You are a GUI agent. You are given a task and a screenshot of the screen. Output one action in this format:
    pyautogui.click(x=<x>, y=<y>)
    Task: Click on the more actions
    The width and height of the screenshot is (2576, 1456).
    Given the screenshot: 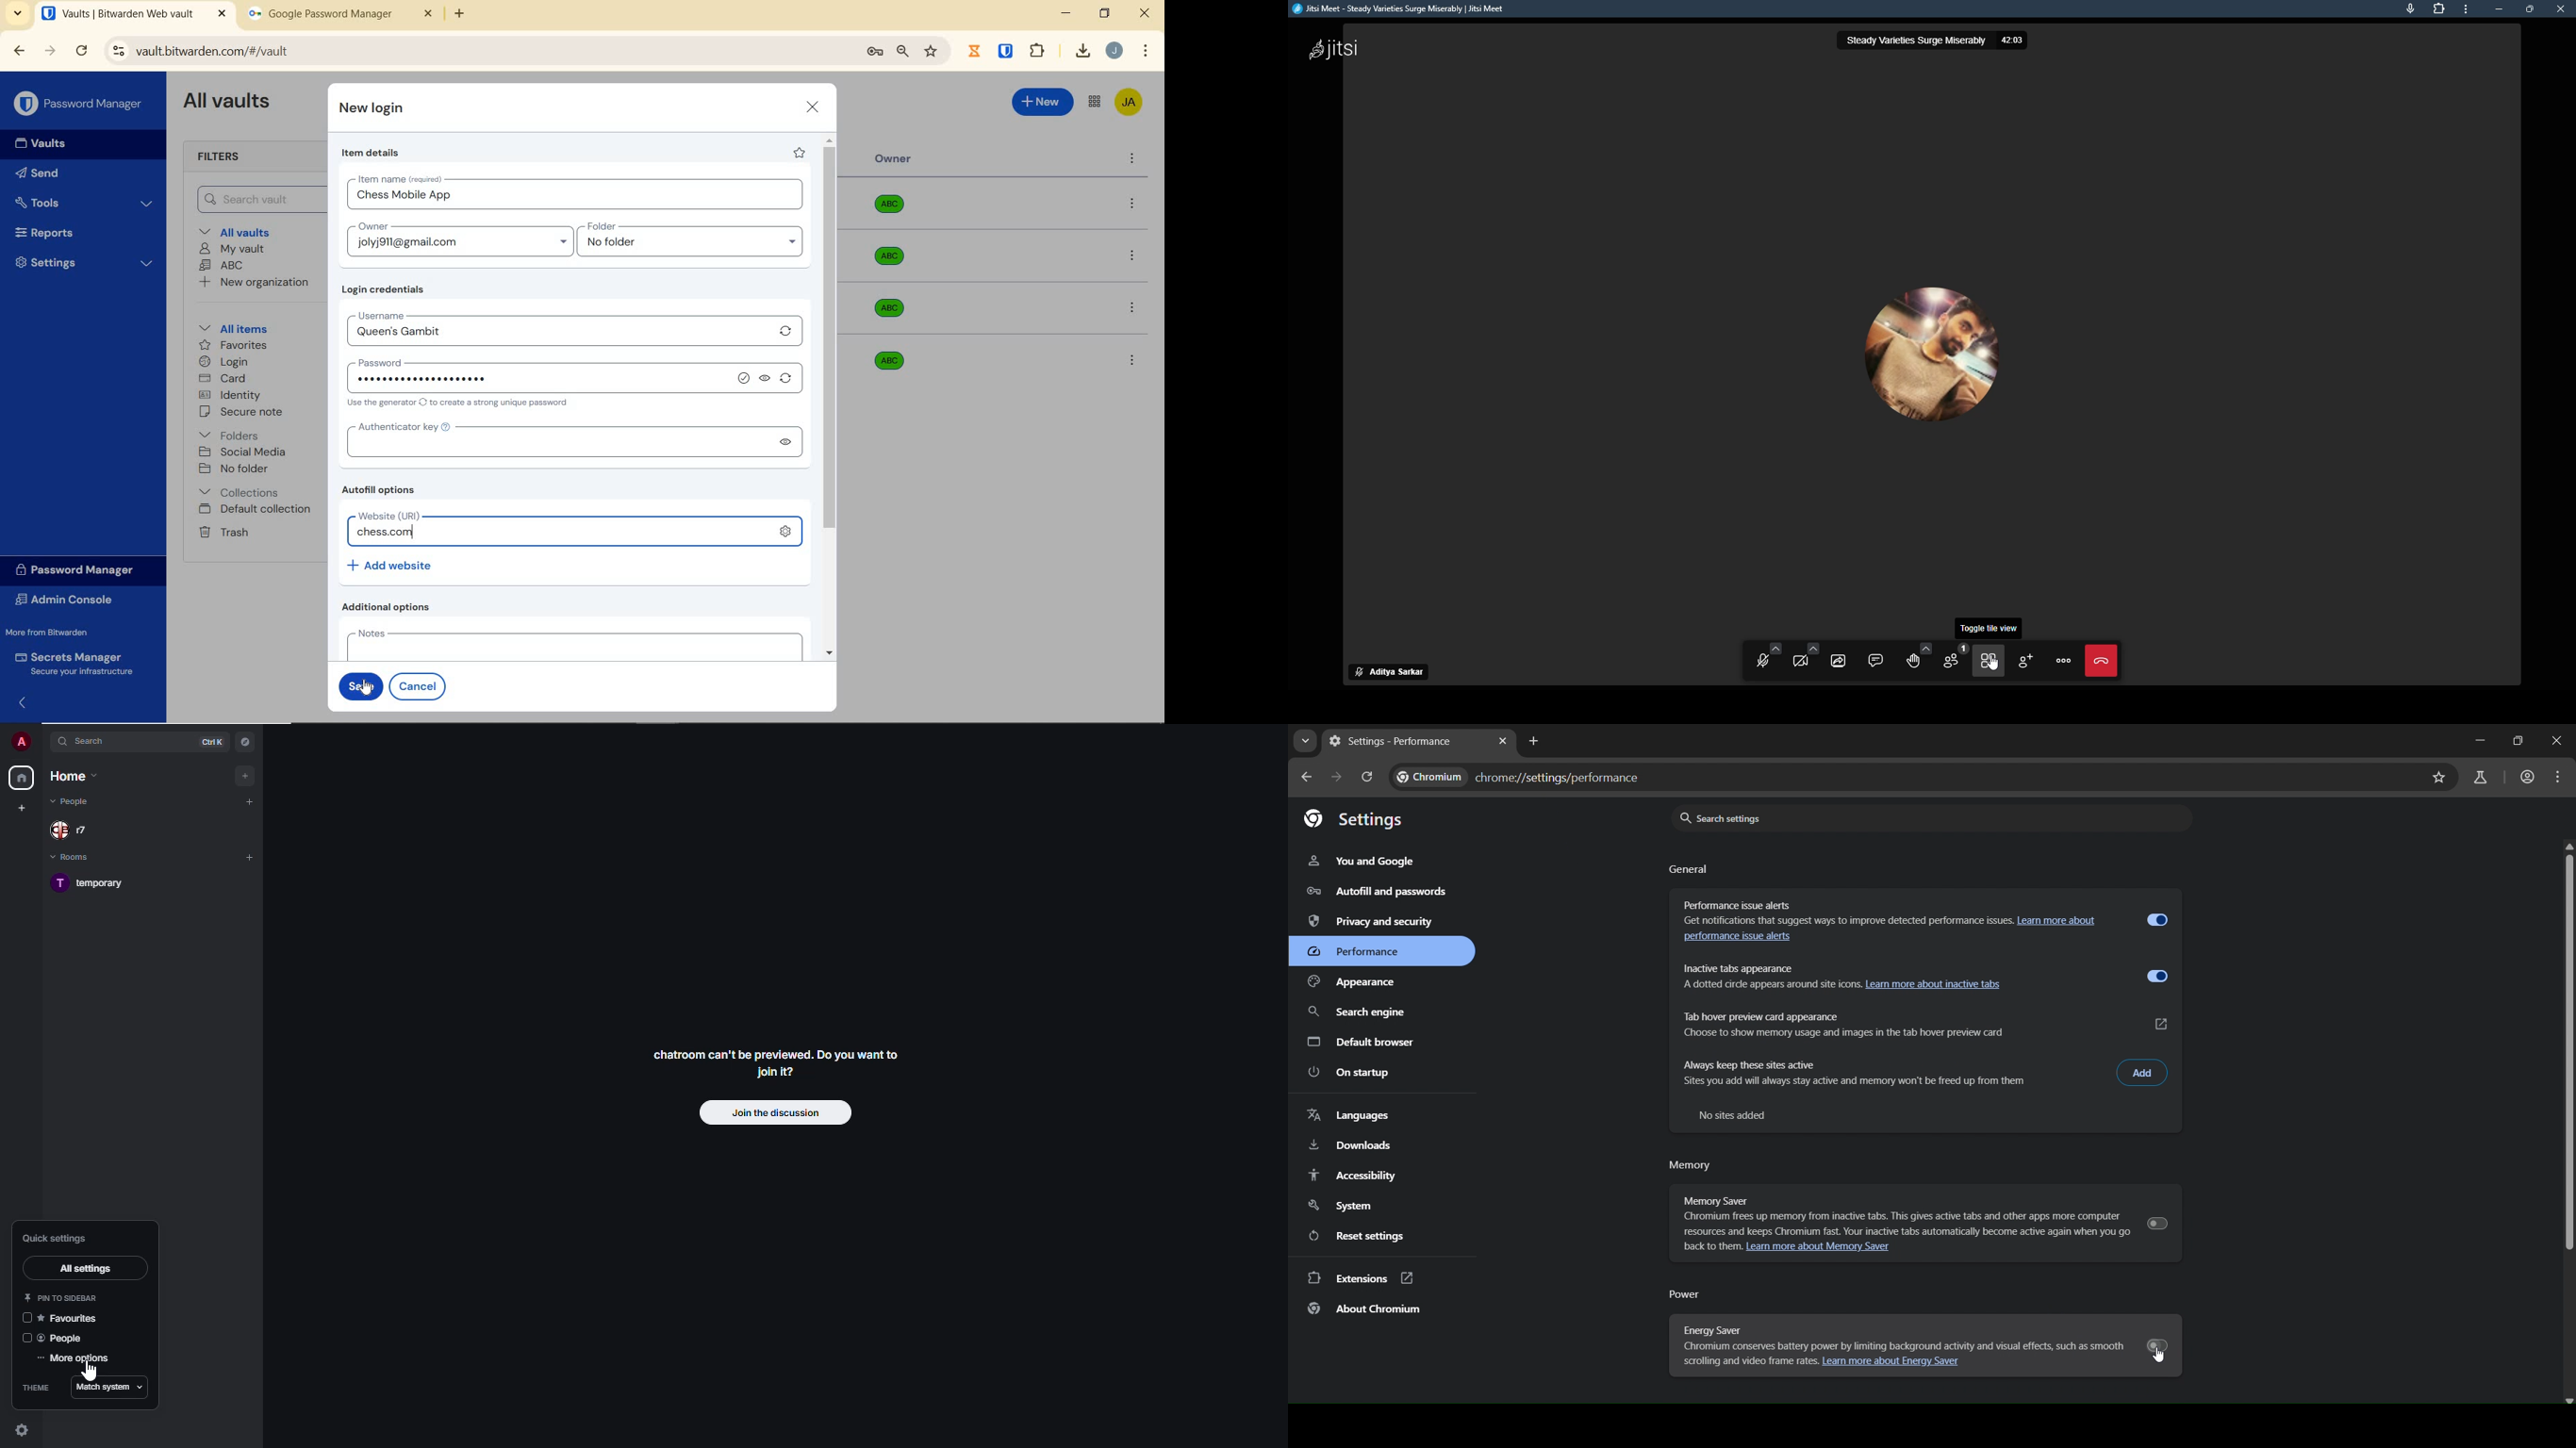 What is the action you would take?
    pyautogui.click(x=2063, y=659)
    